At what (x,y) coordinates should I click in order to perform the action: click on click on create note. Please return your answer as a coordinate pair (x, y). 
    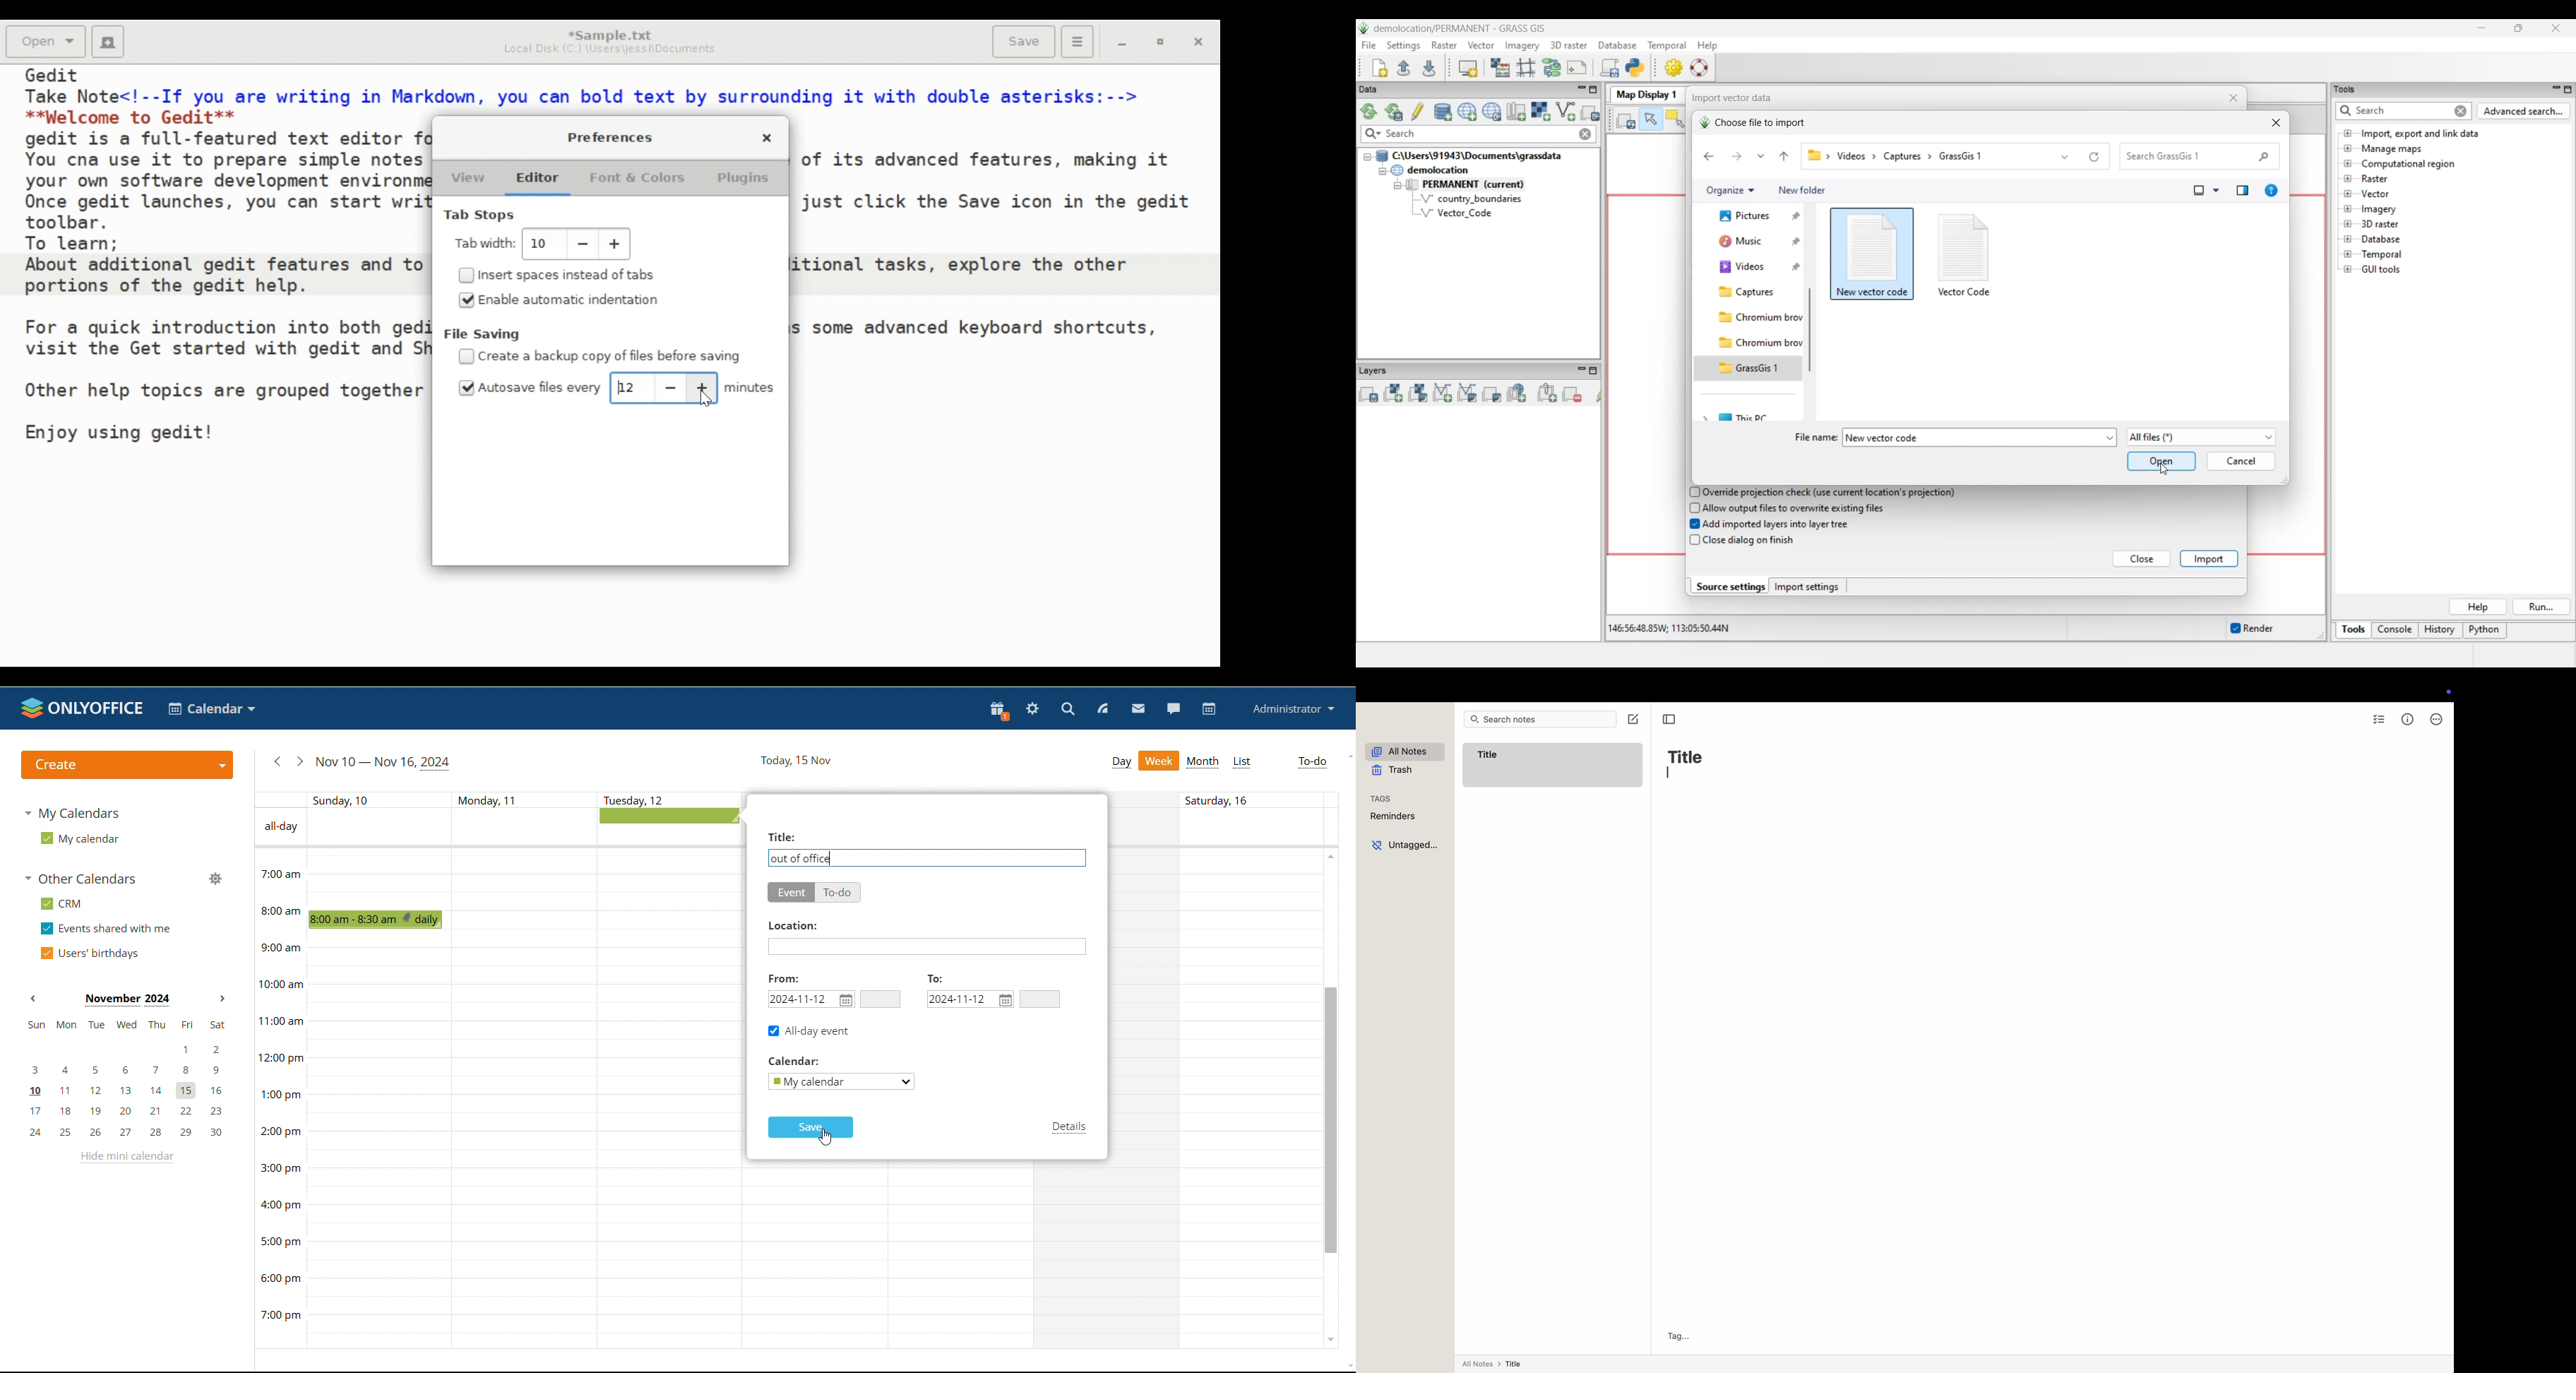
    Looking at the image, I should click on (1636, 720).